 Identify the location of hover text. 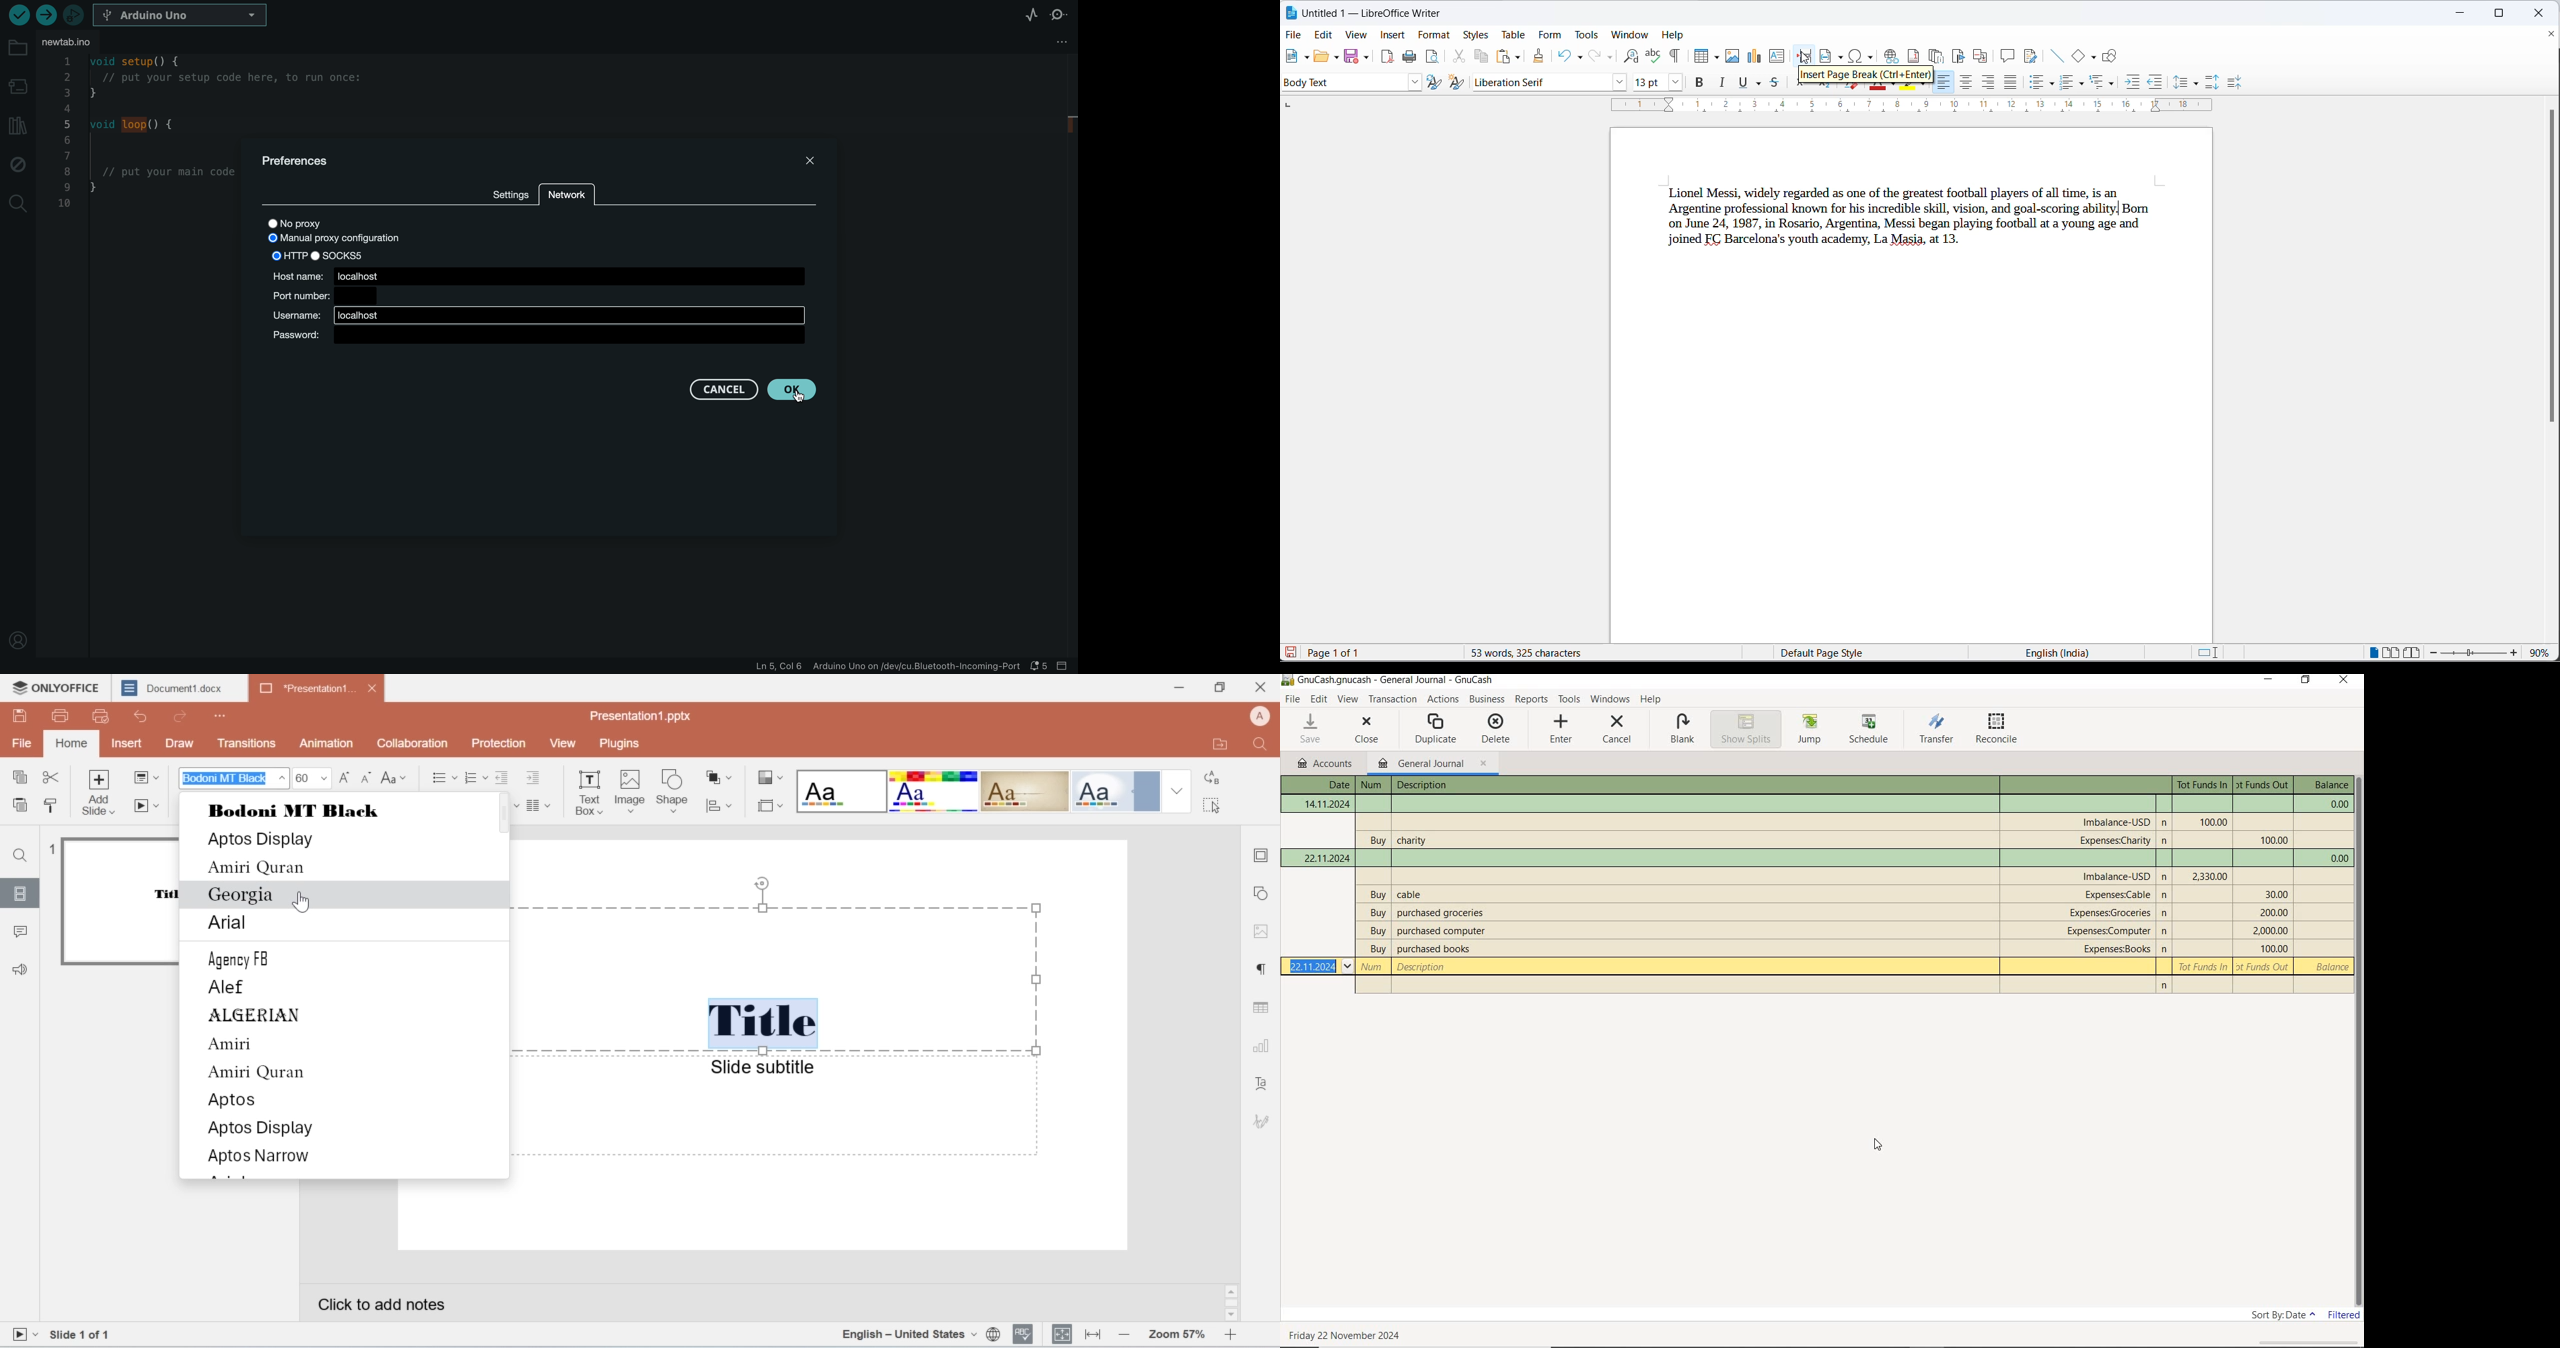
(1863, 75).